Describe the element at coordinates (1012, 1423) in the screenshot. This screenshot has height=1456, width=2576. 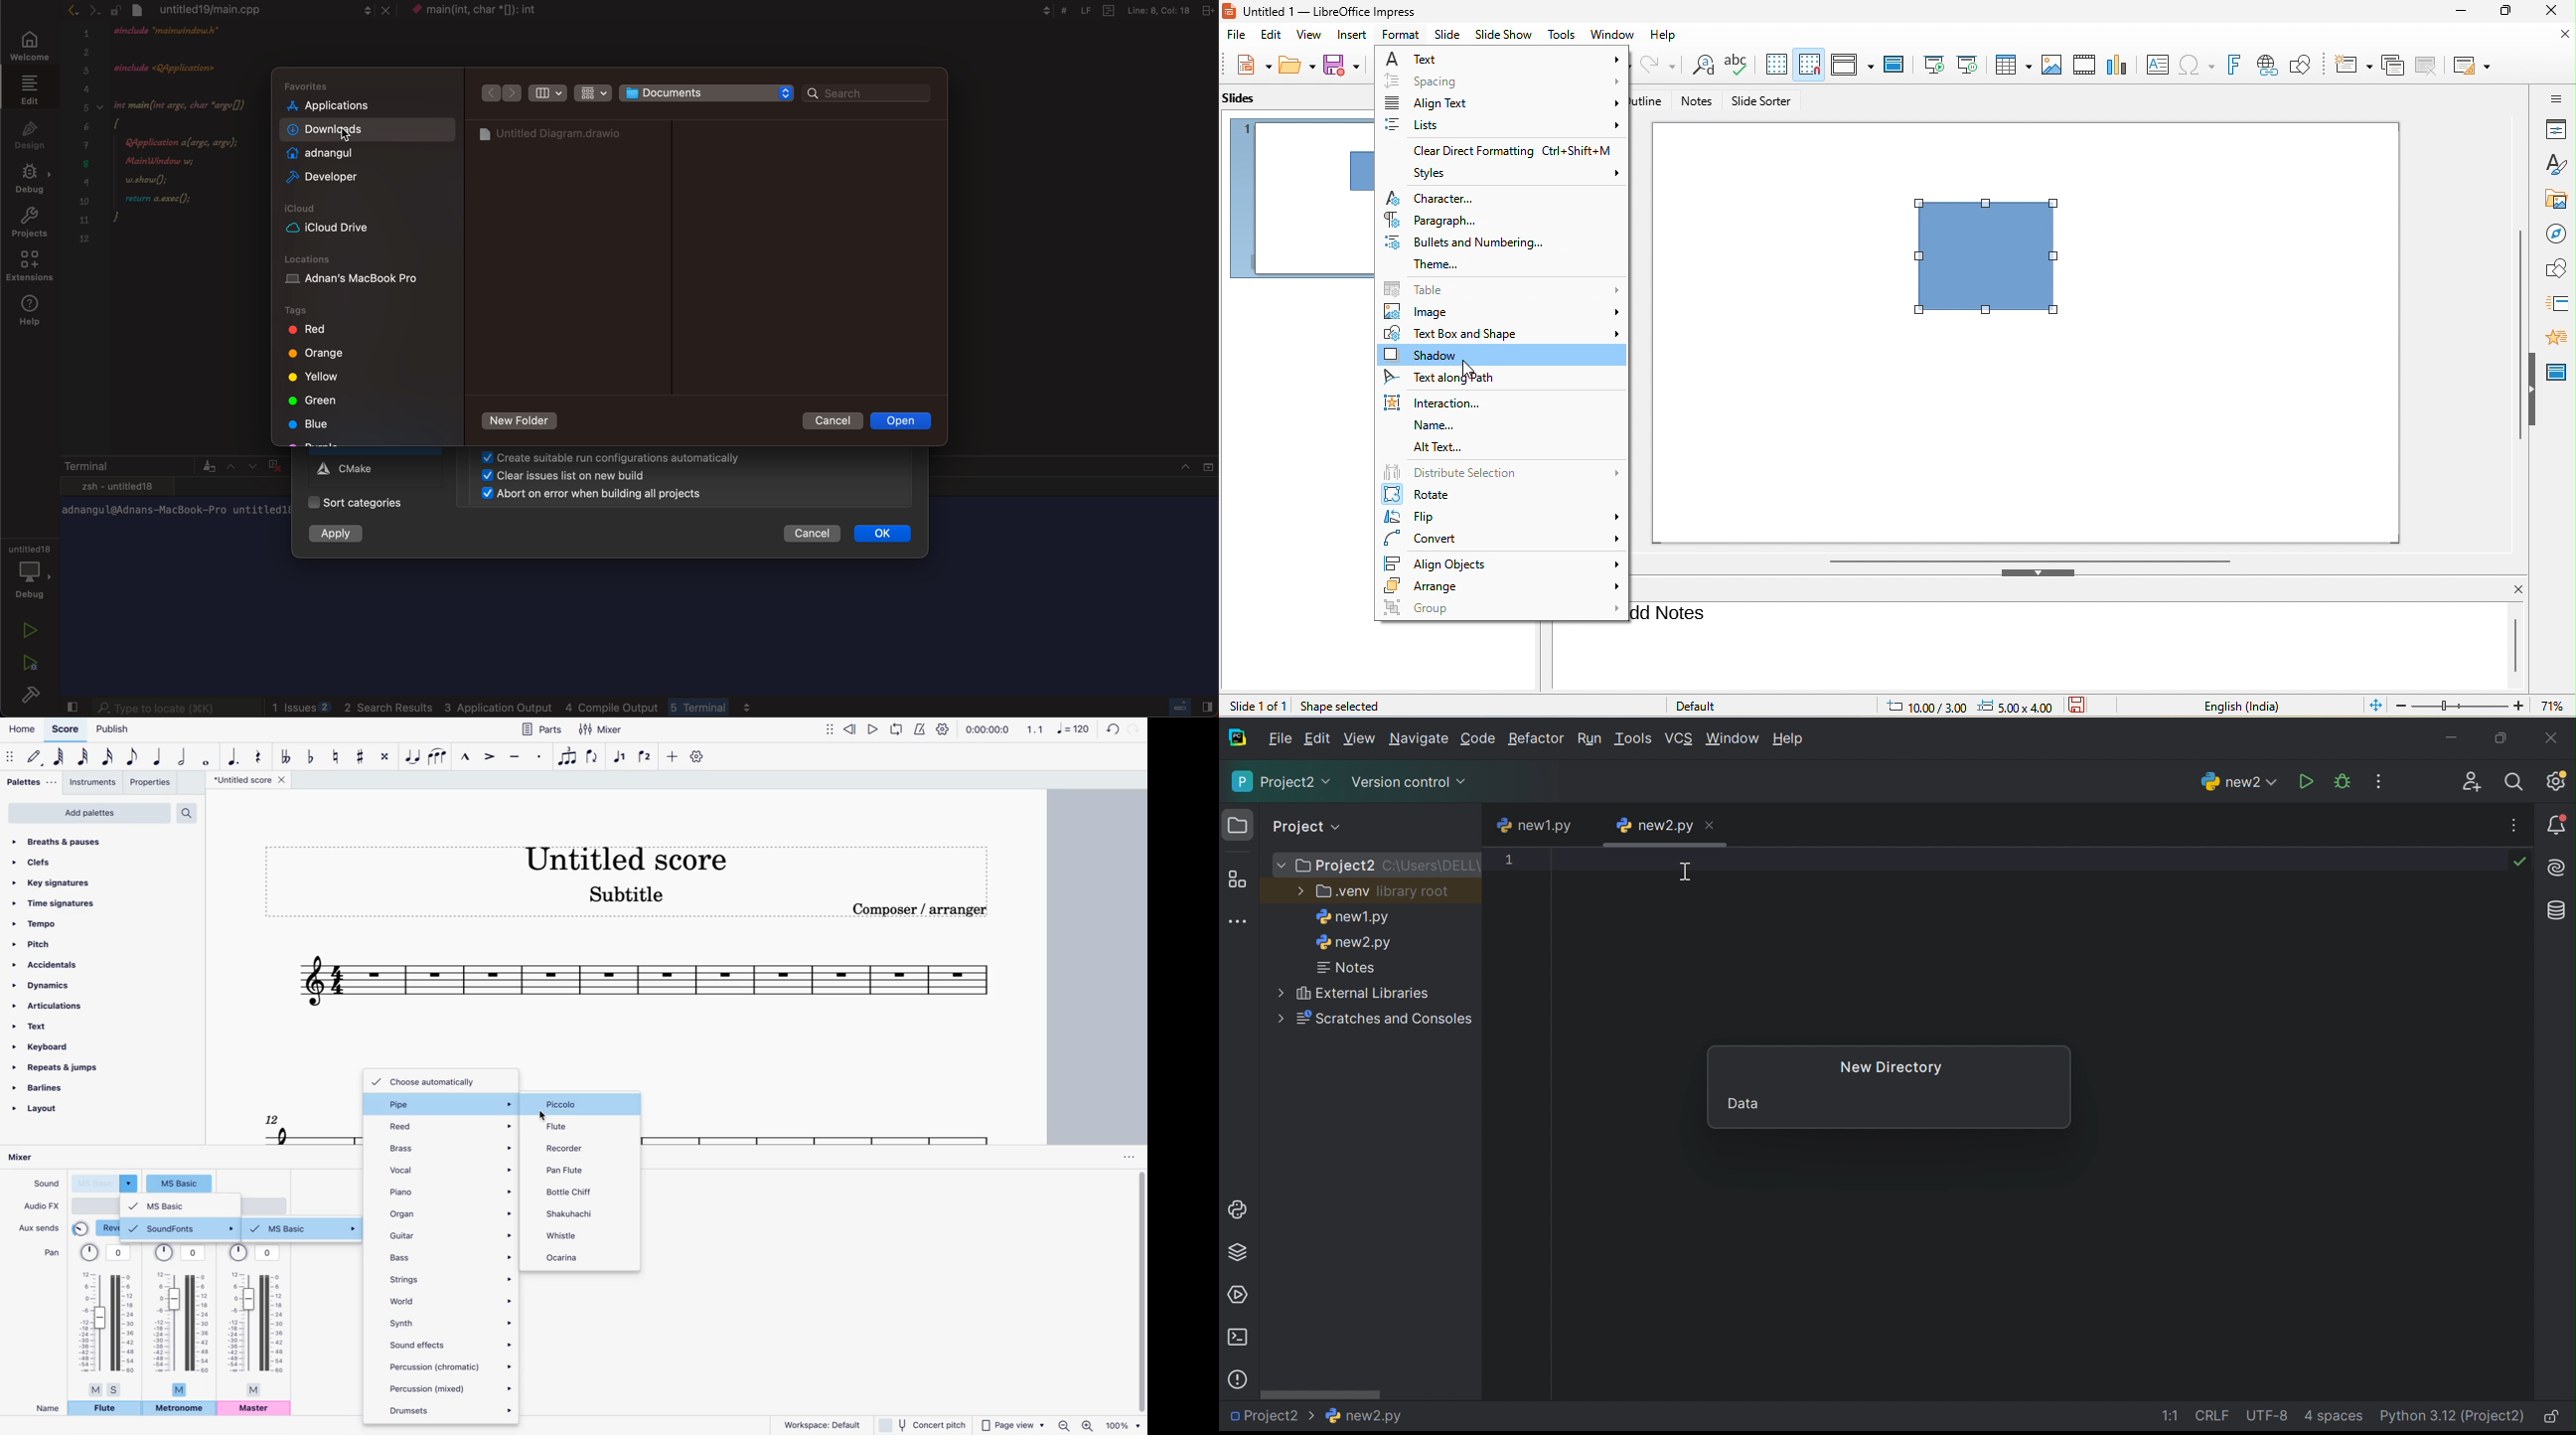
I see `page view` at that location.